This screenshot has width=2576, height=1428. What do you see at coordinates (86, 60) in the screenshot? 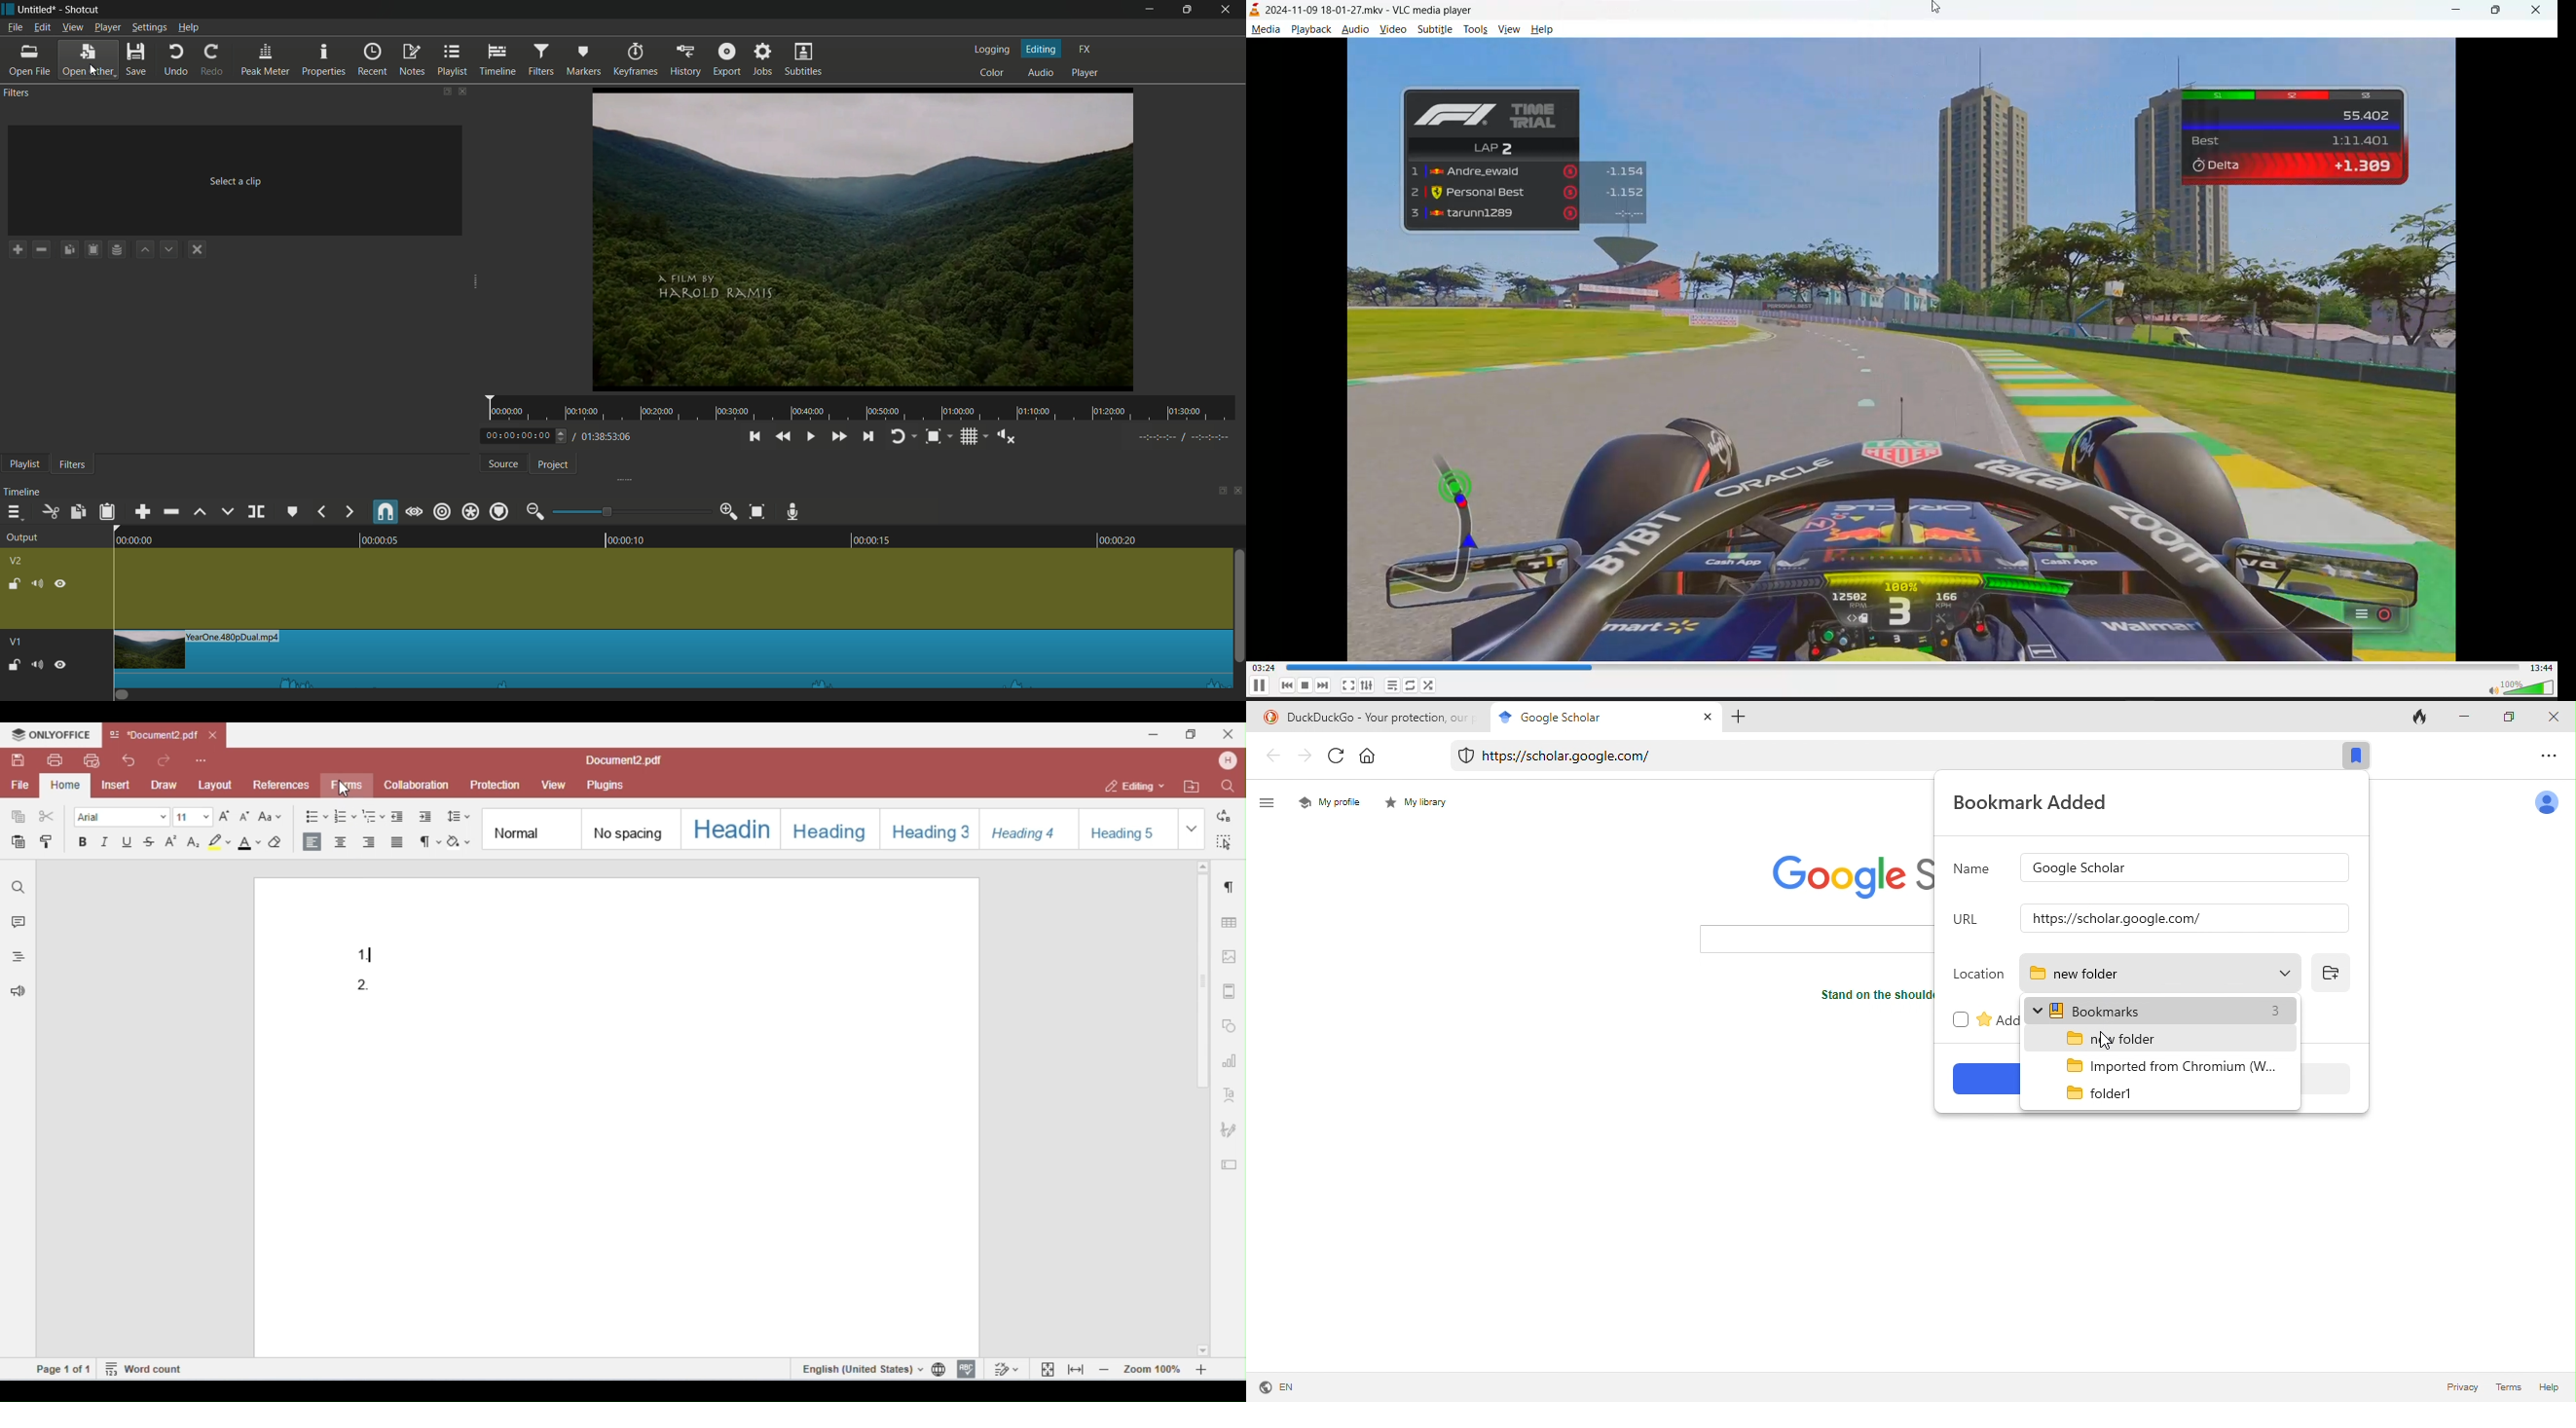
I see `open other` at bounding box center [86, 60].